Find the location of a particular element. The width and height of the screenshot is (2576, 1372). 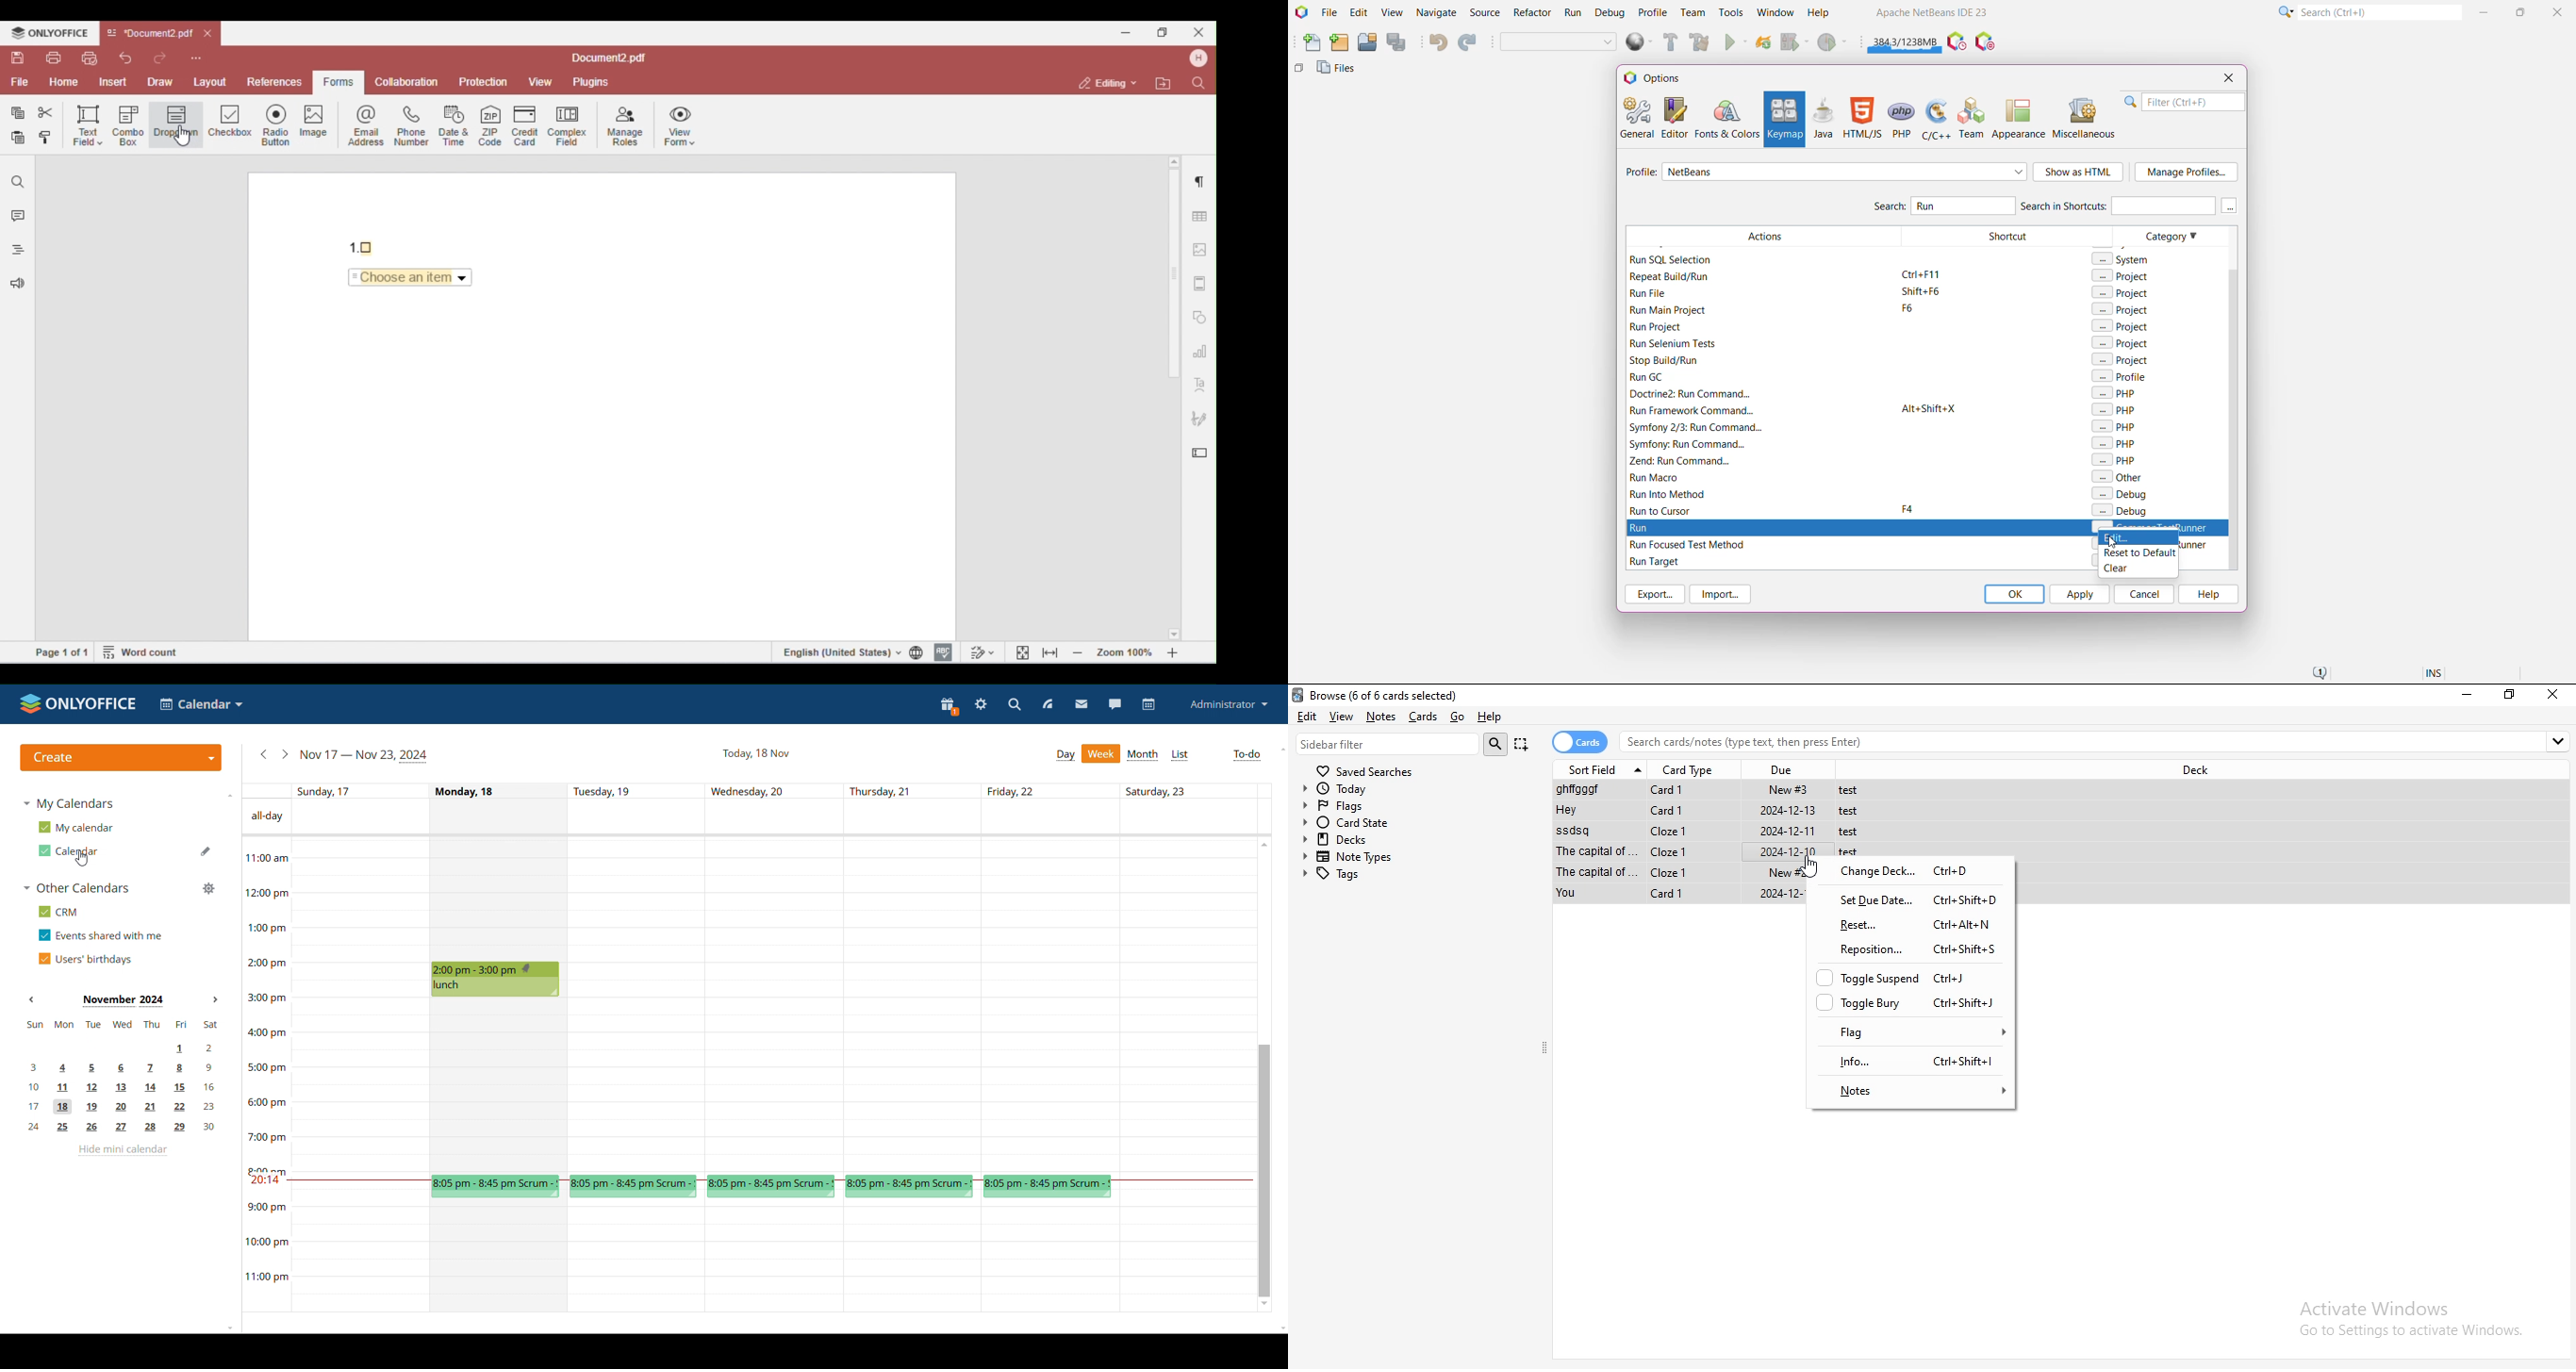

thursday is located at coordinates (912, 1257).